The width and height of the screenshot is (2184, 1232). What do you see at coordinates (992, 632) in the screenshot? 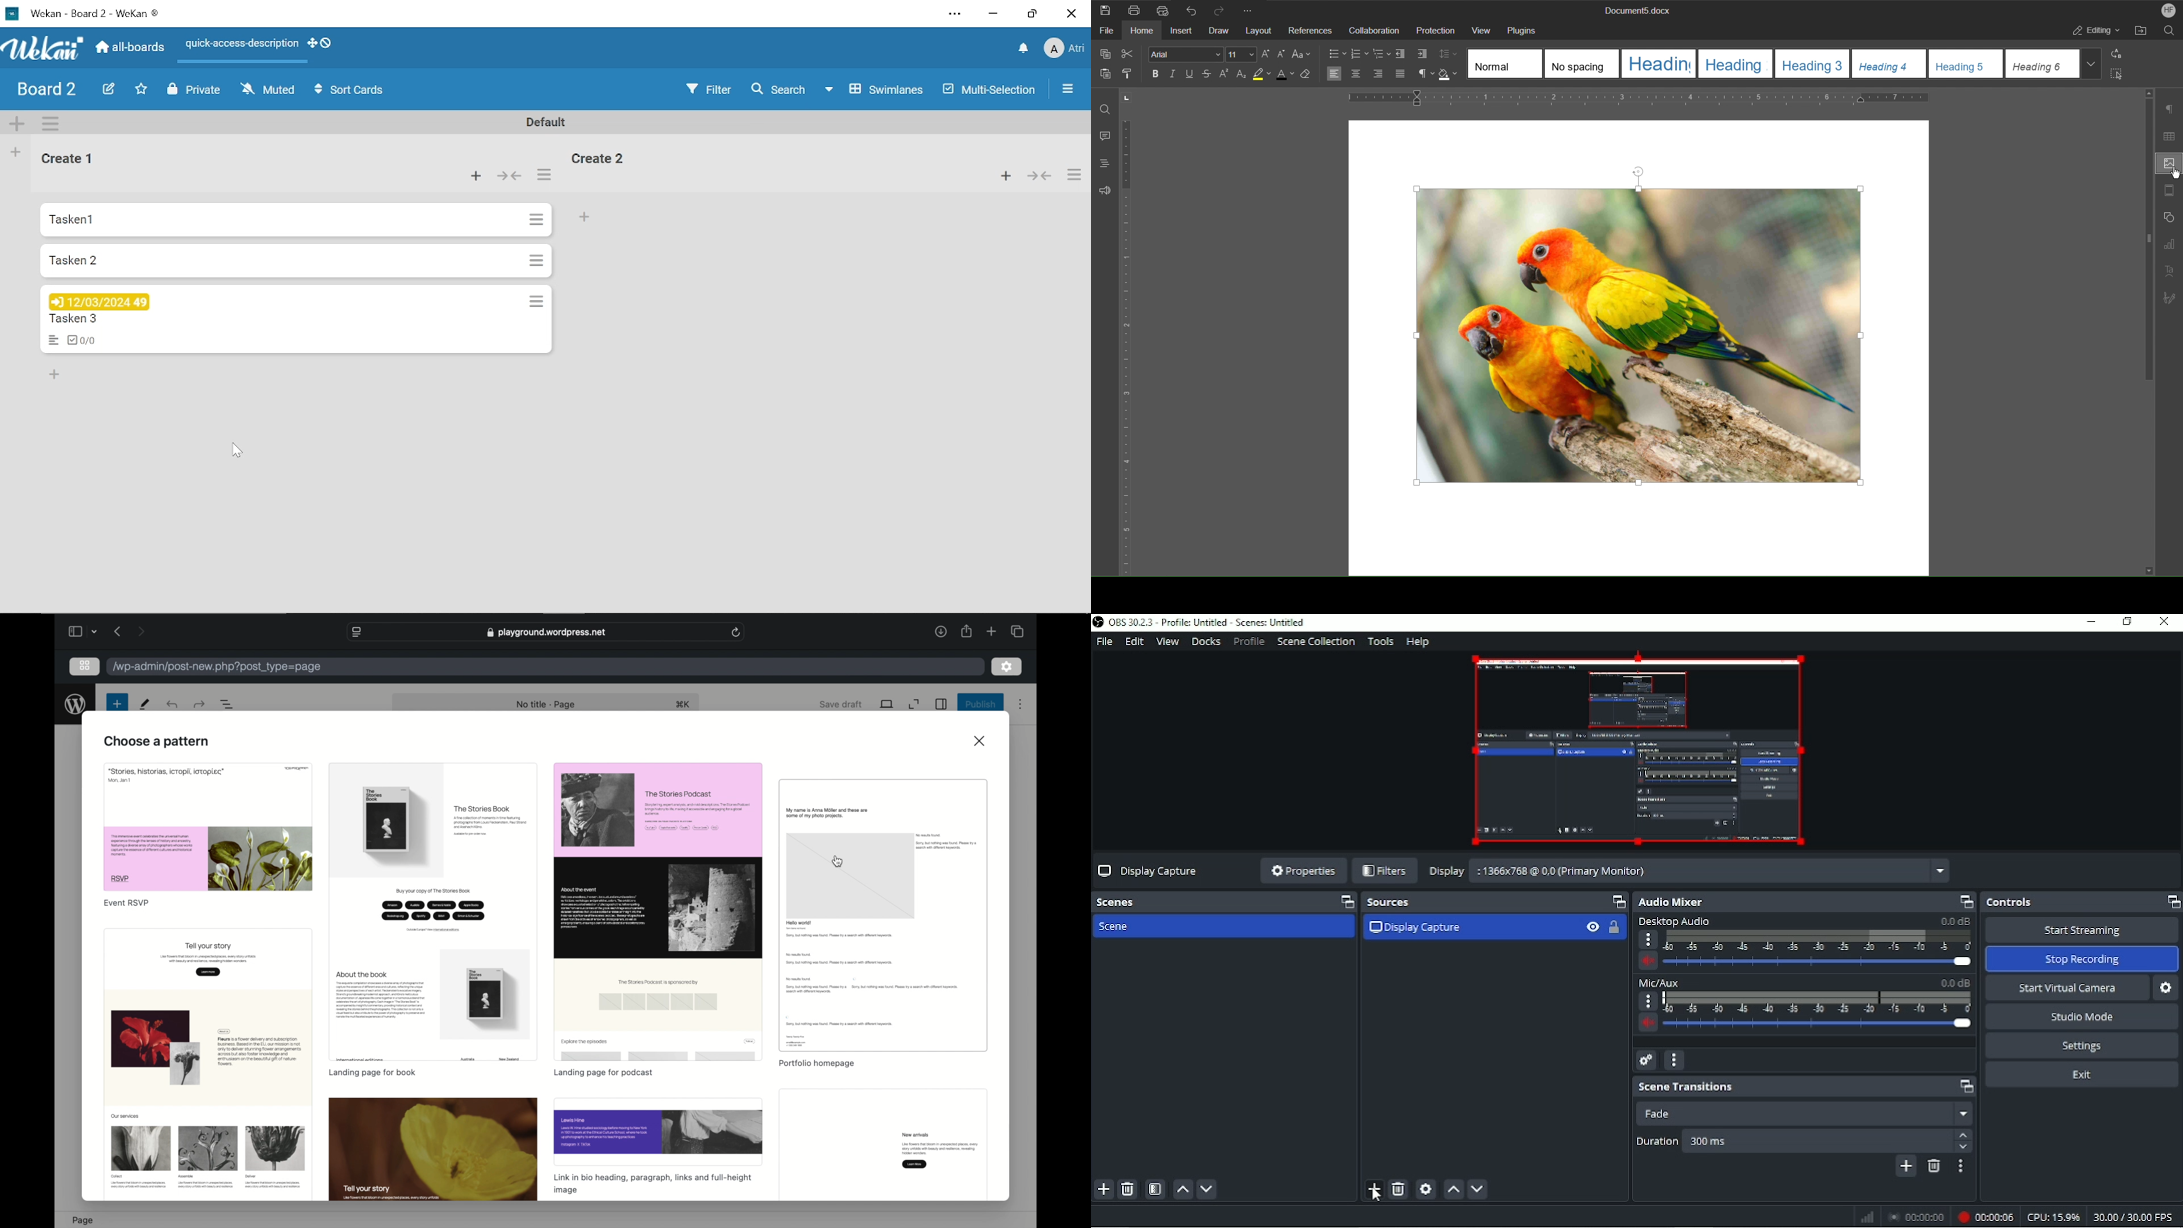
I see `new tab` at bounding box center [992, 632].